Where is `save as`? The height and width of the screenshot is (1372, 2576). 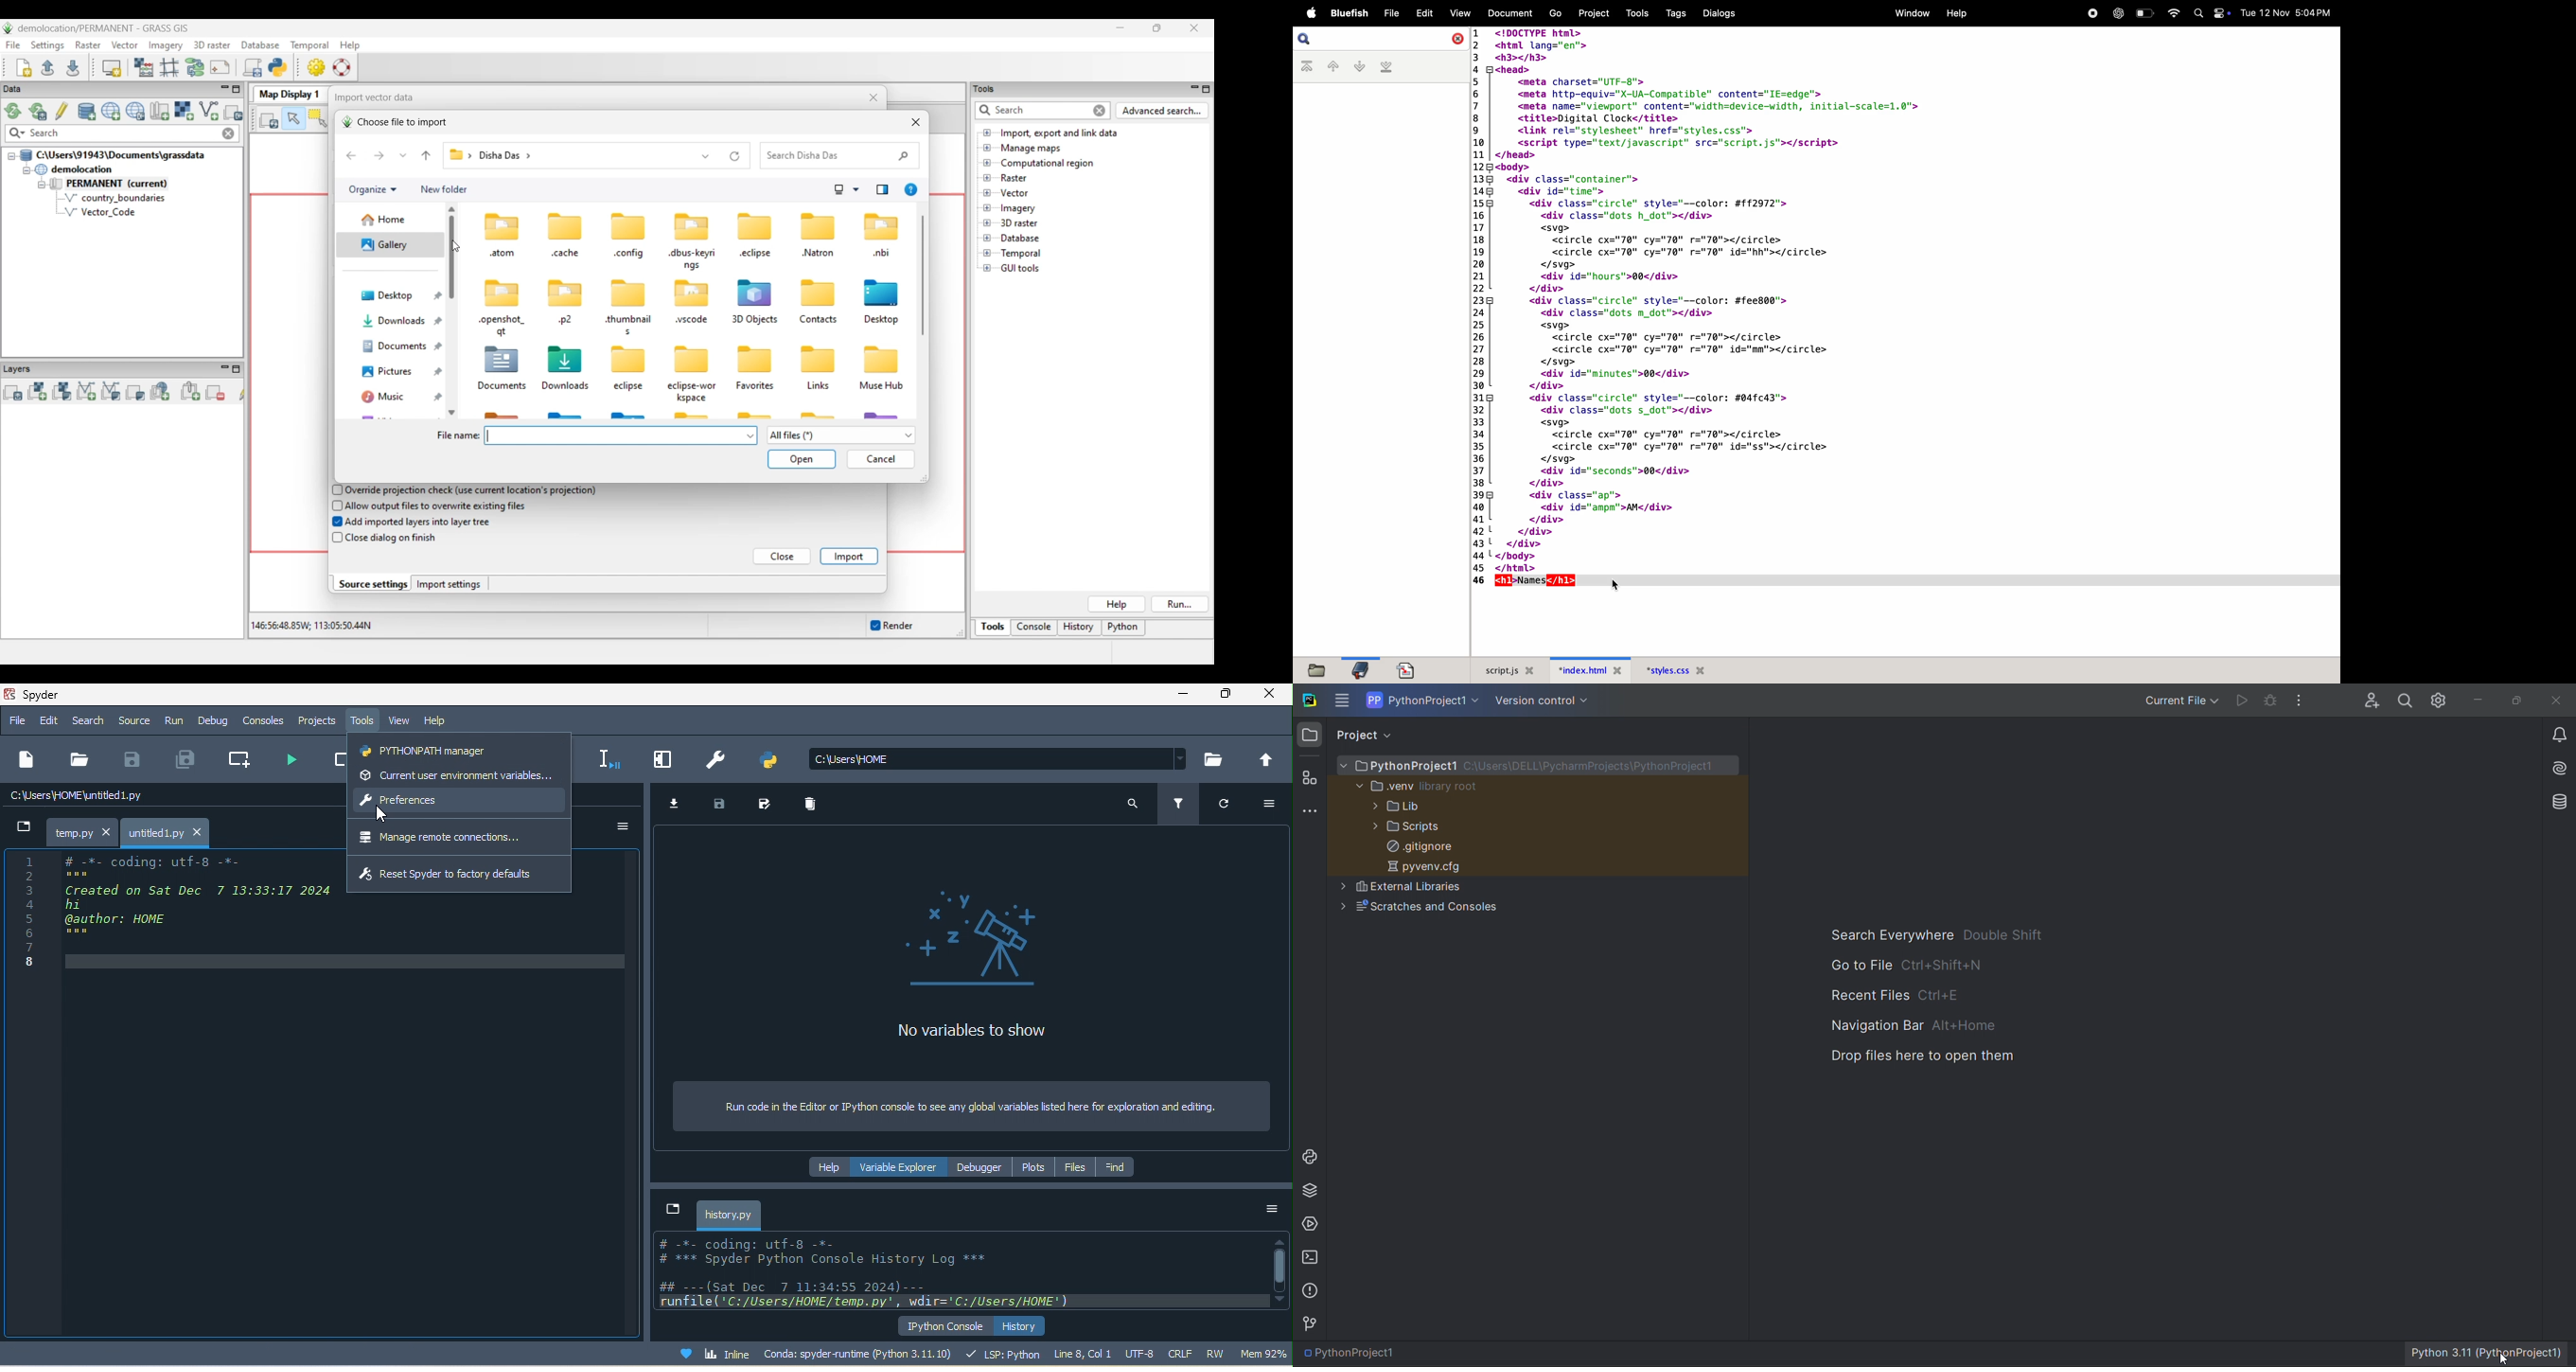
save as is located at coordinates (771, 804).